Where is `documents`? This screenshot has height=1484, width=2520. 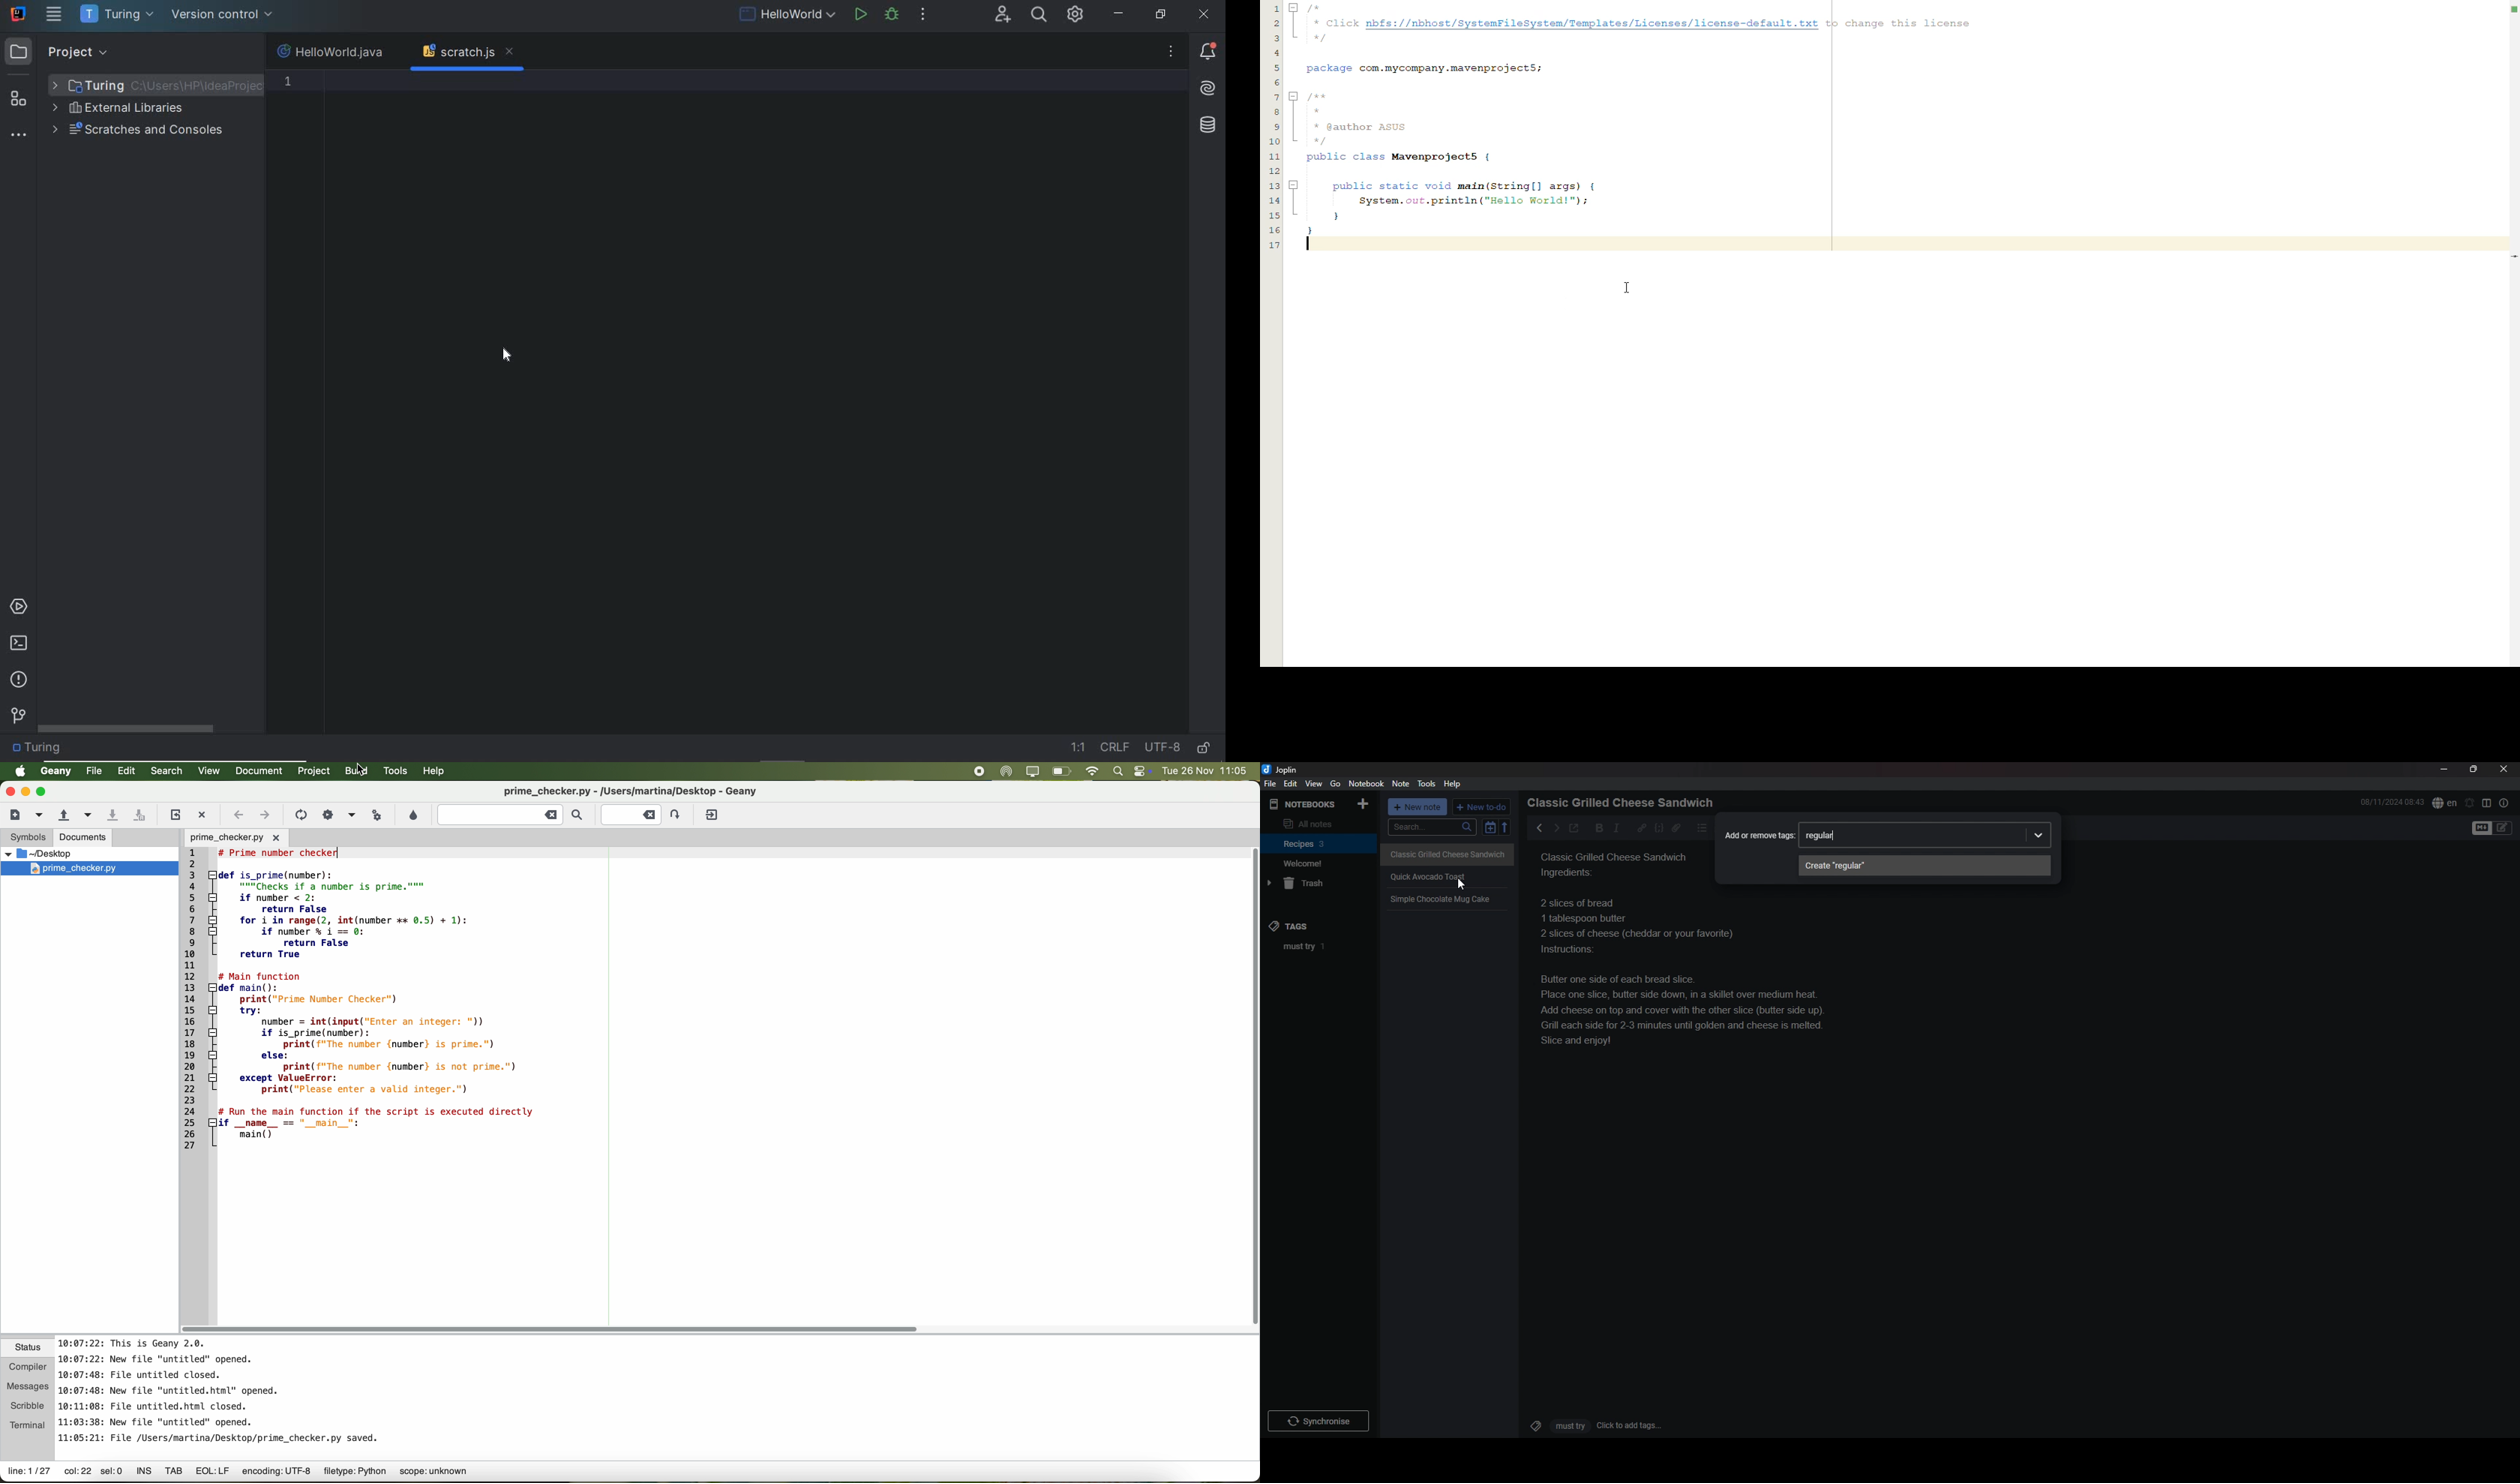 documents is located at coordinates (83, 838).